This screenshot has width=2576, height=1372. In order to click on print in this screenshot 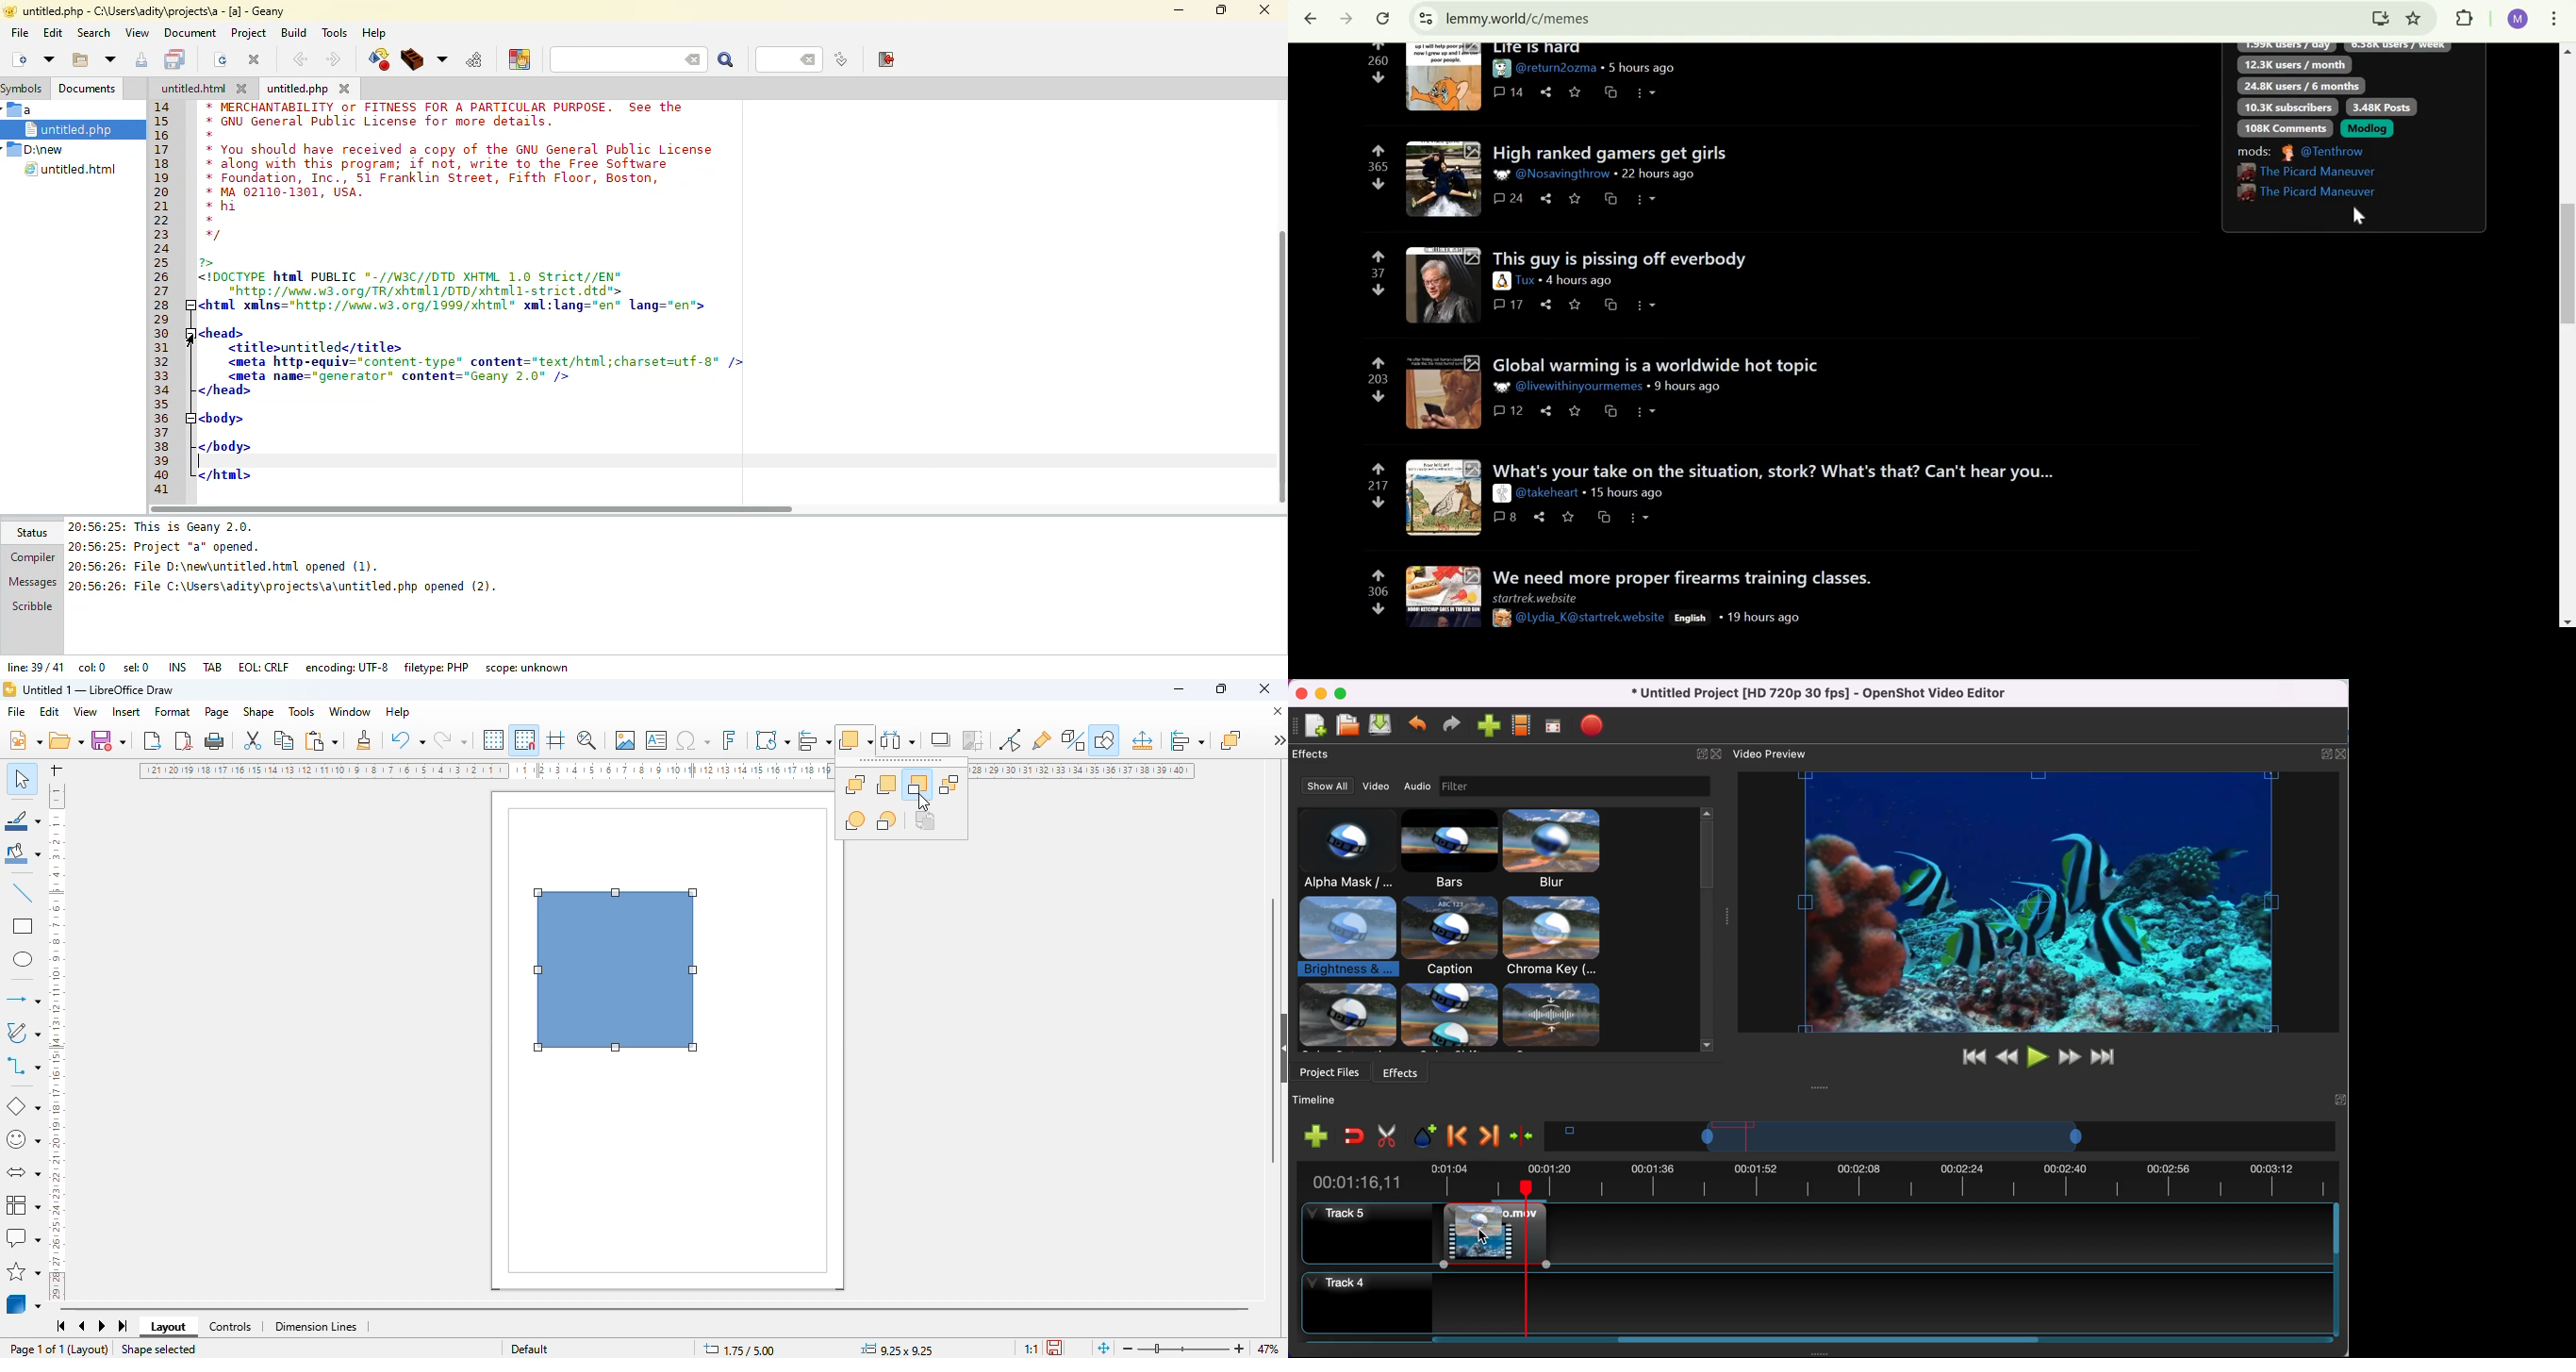, I will do `click(214, 741)`.